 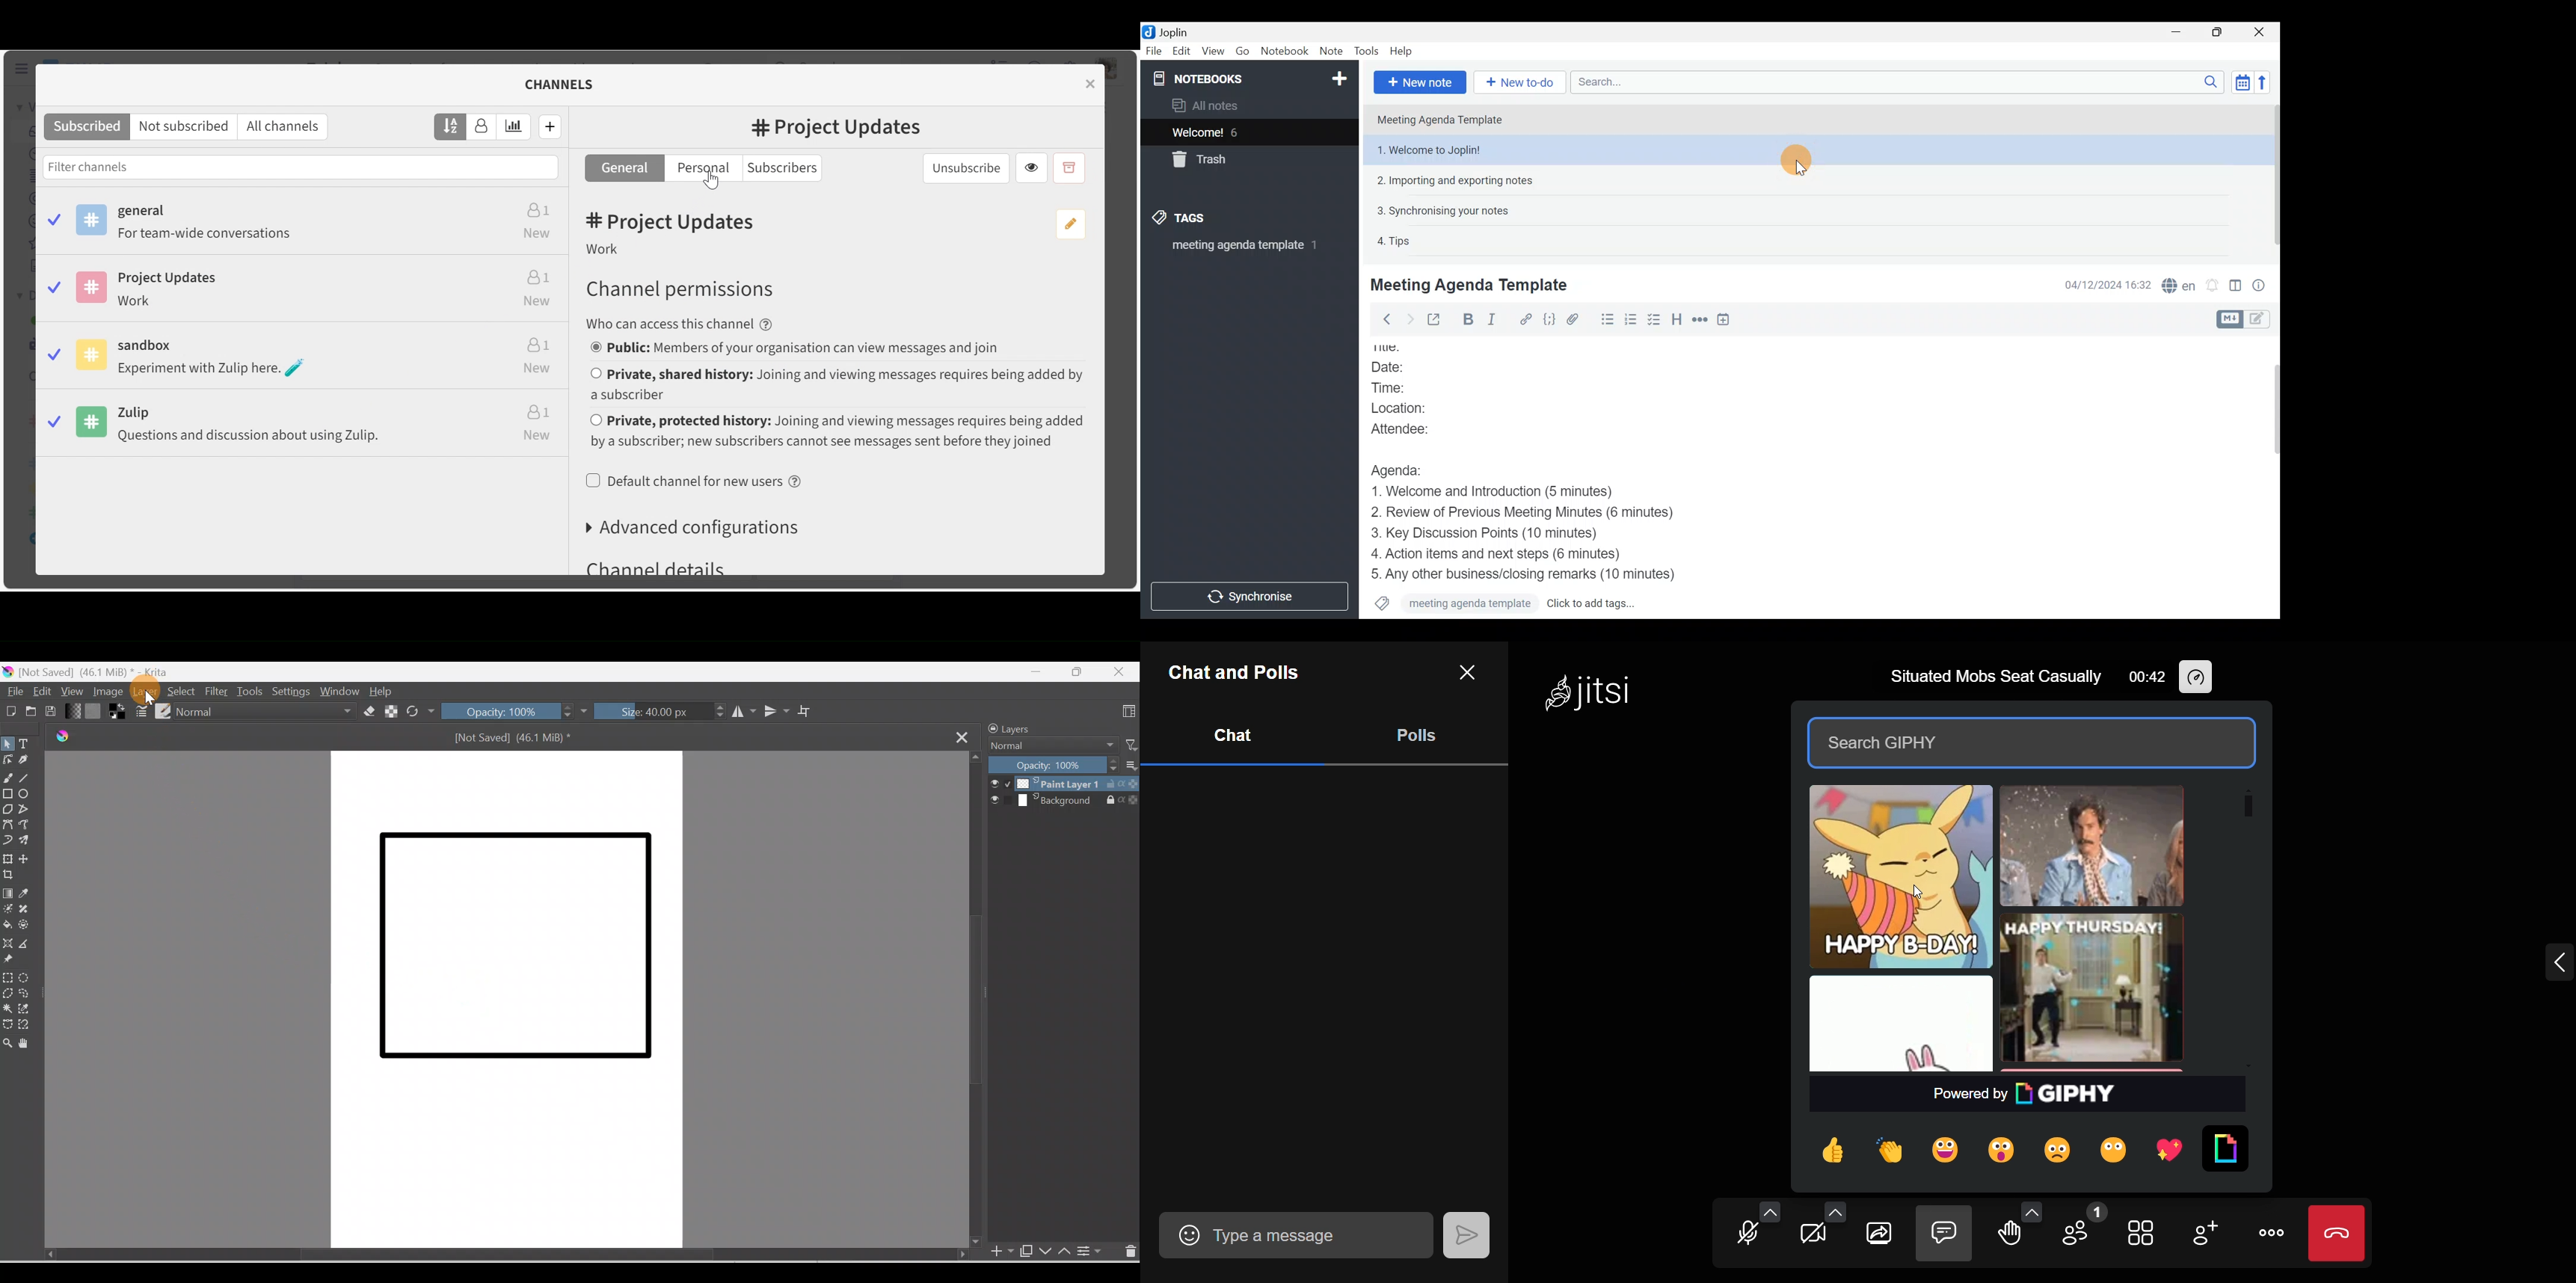 What do you see at coordinates (1455, 604) in the screenshot?
I see `meeting agenda template` at bounding box center [1455, 604].